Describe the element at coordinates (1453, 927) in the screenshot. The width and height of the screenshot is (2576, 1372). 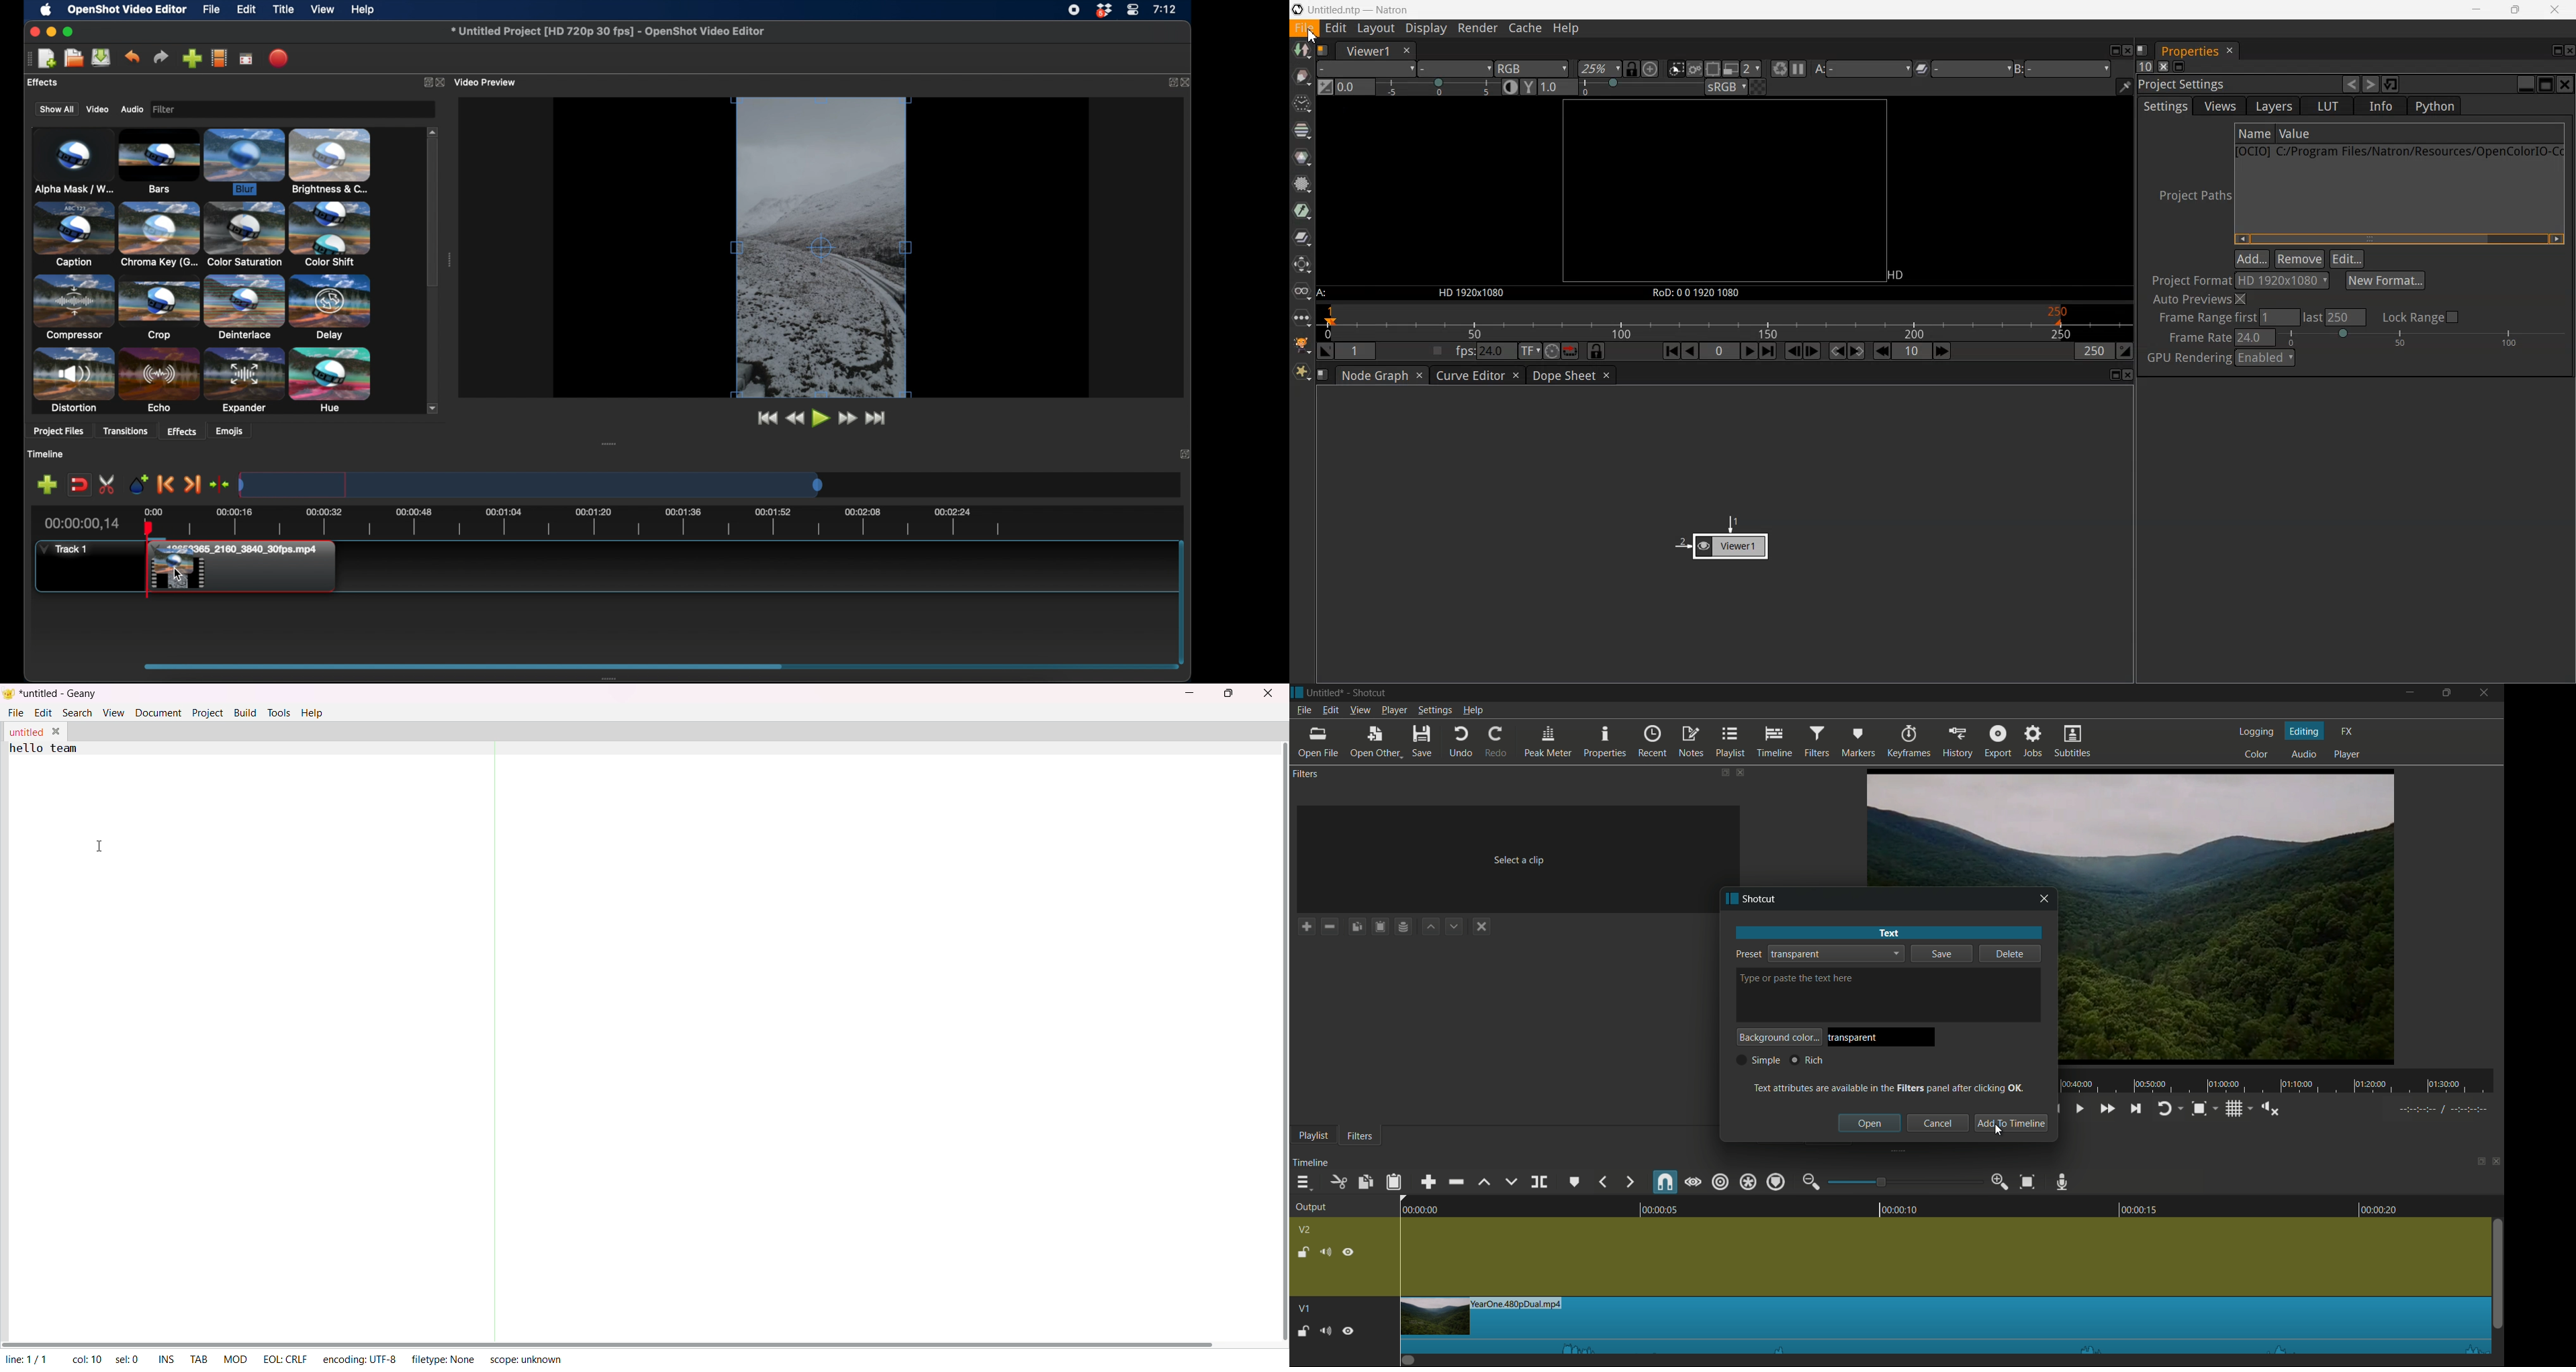
I see `down` at that location.